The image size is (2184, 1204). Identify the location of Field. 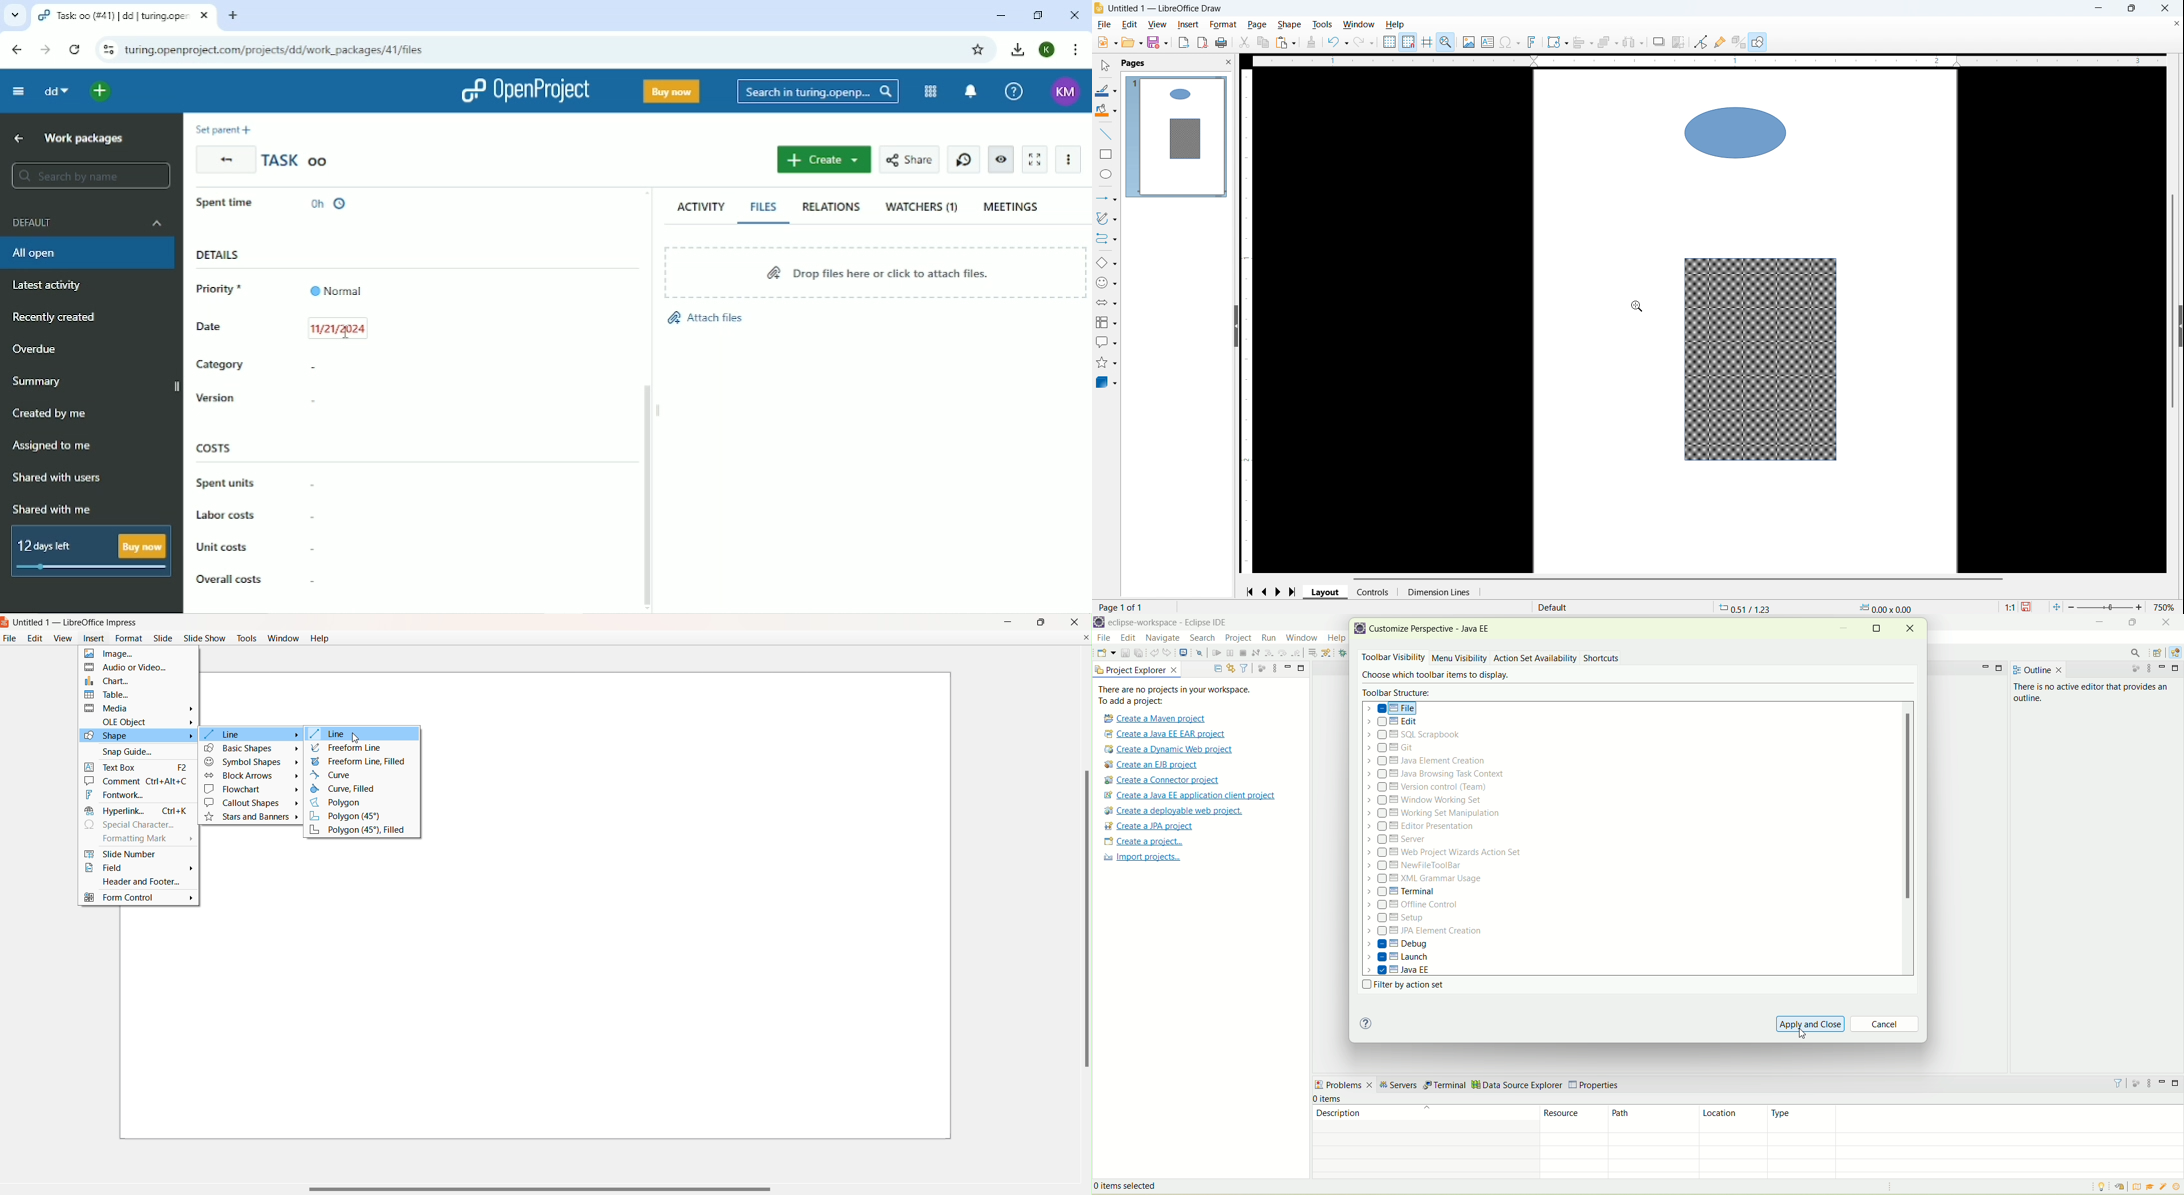
(139, 869).